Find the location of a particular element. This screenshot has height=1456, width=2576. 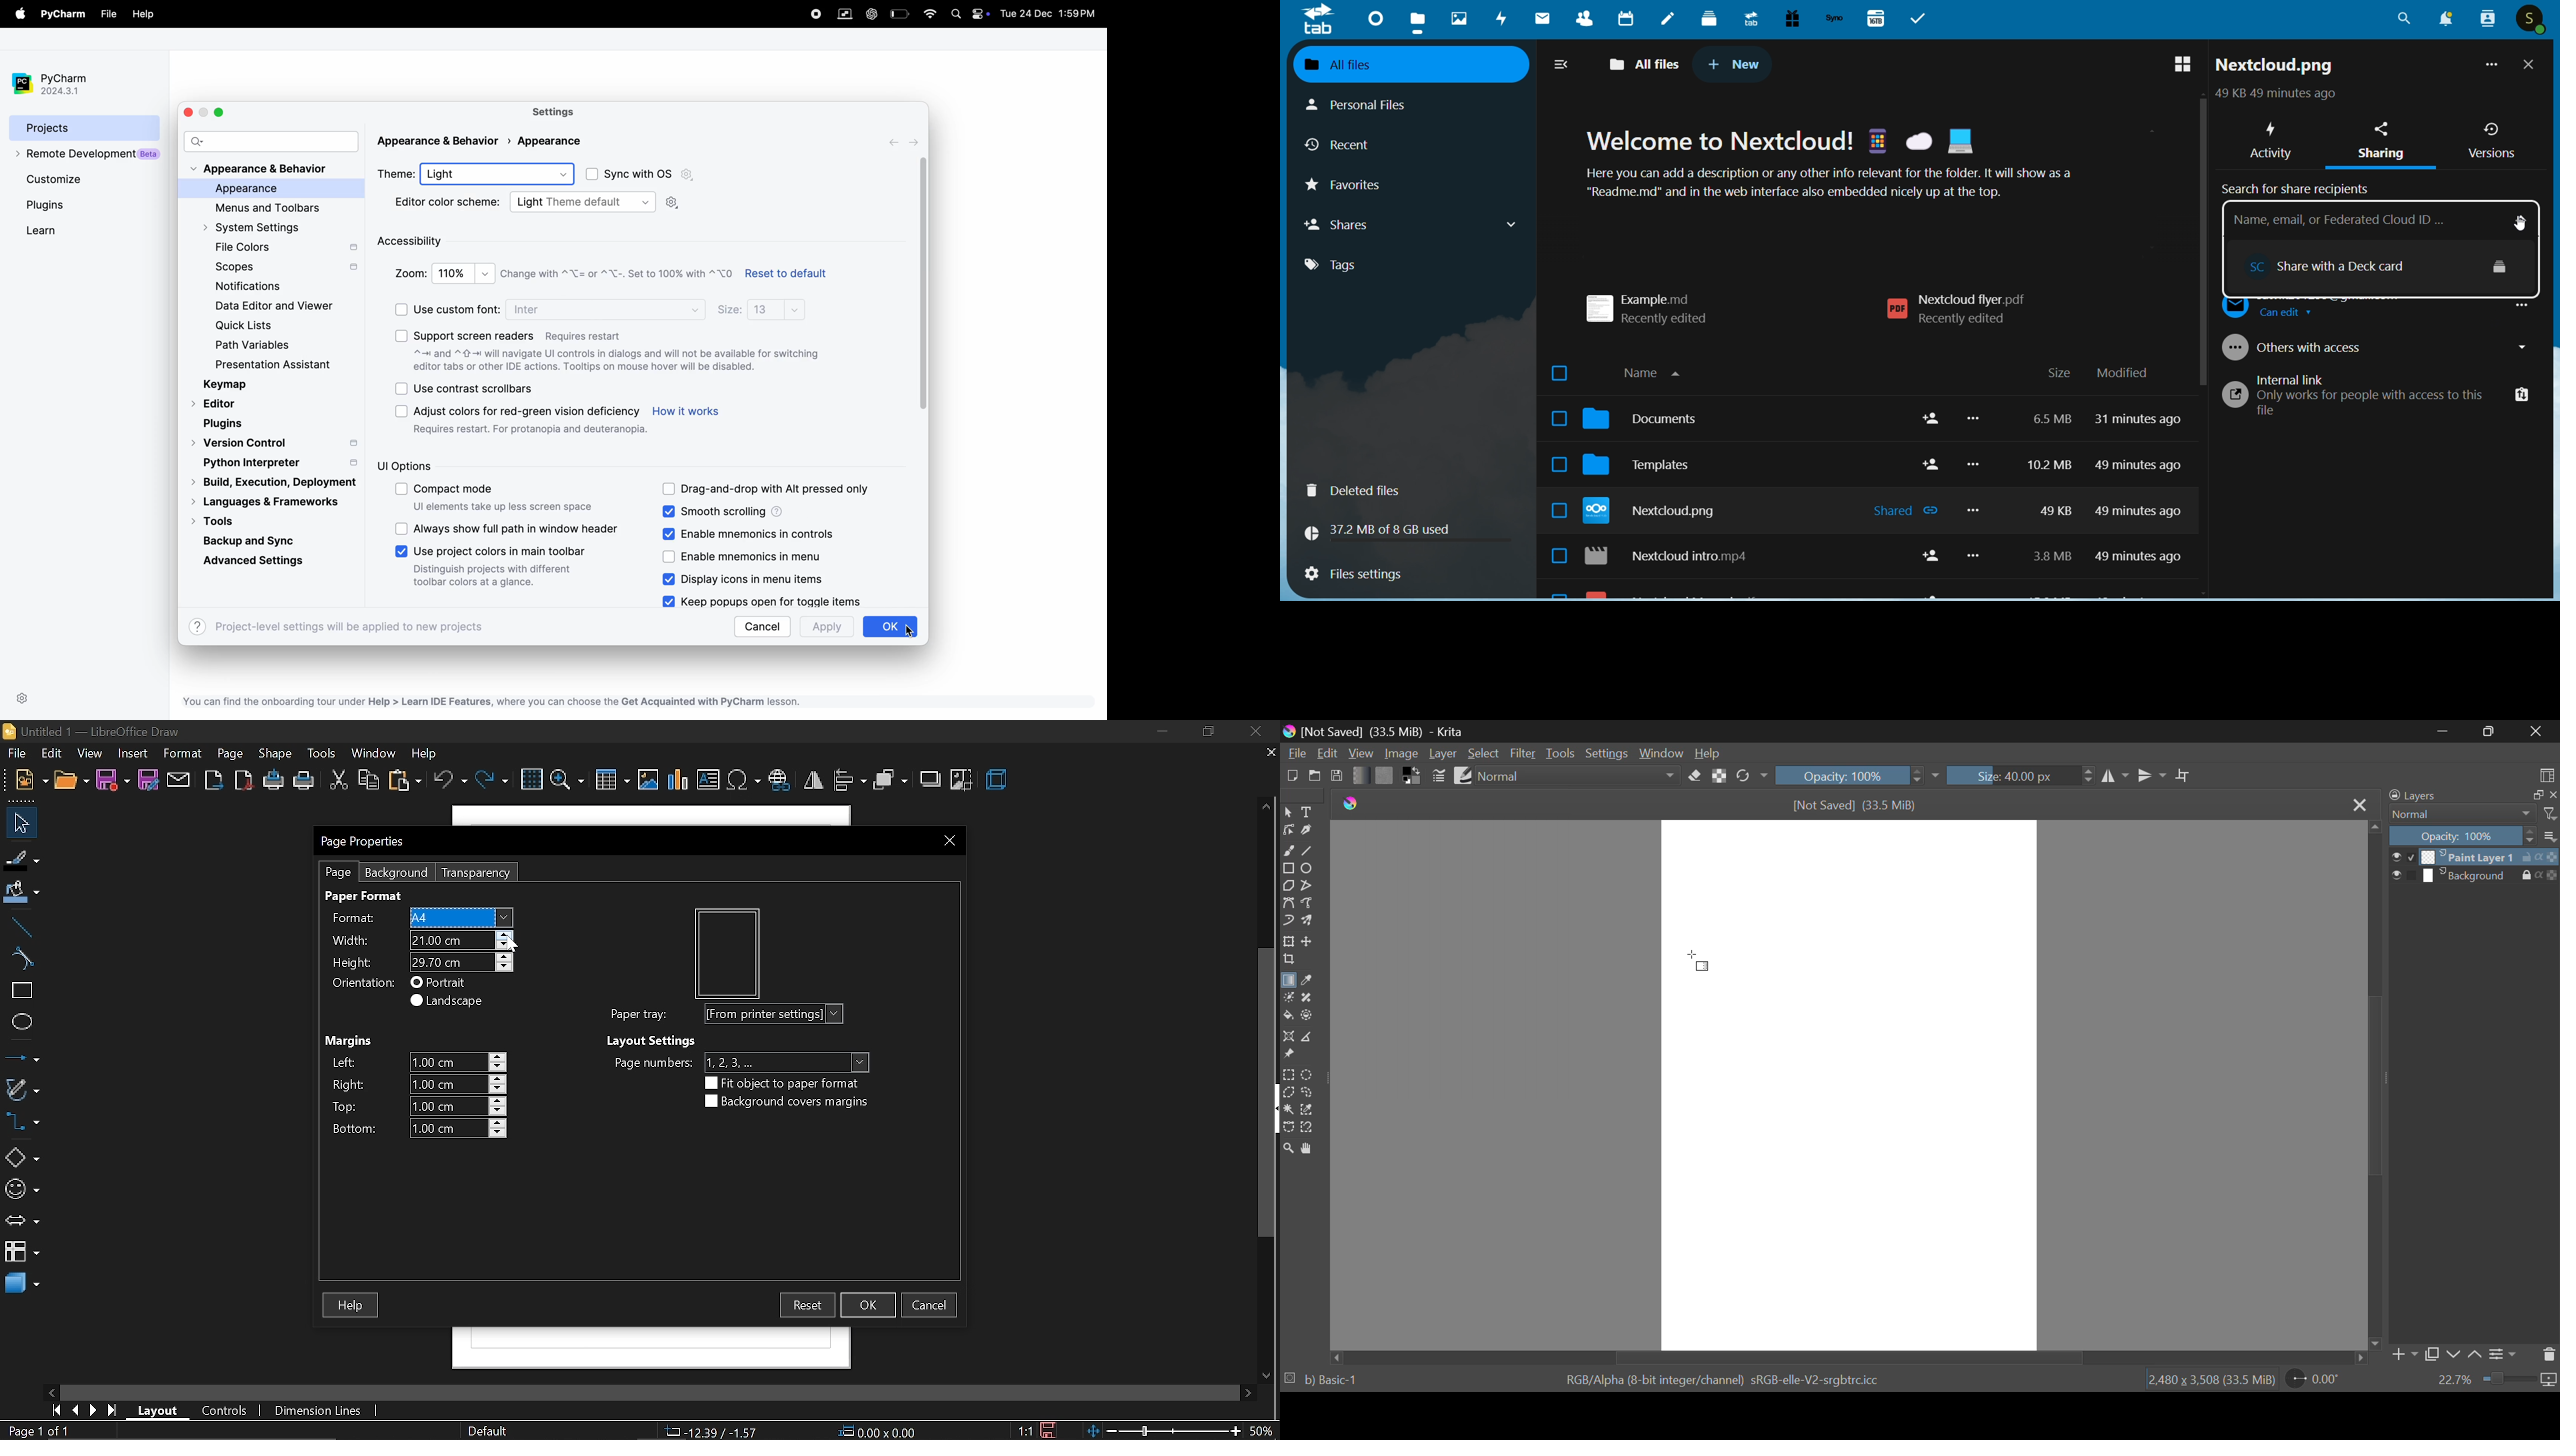

use contrast scrollbar is located at coordinates (480, 389).